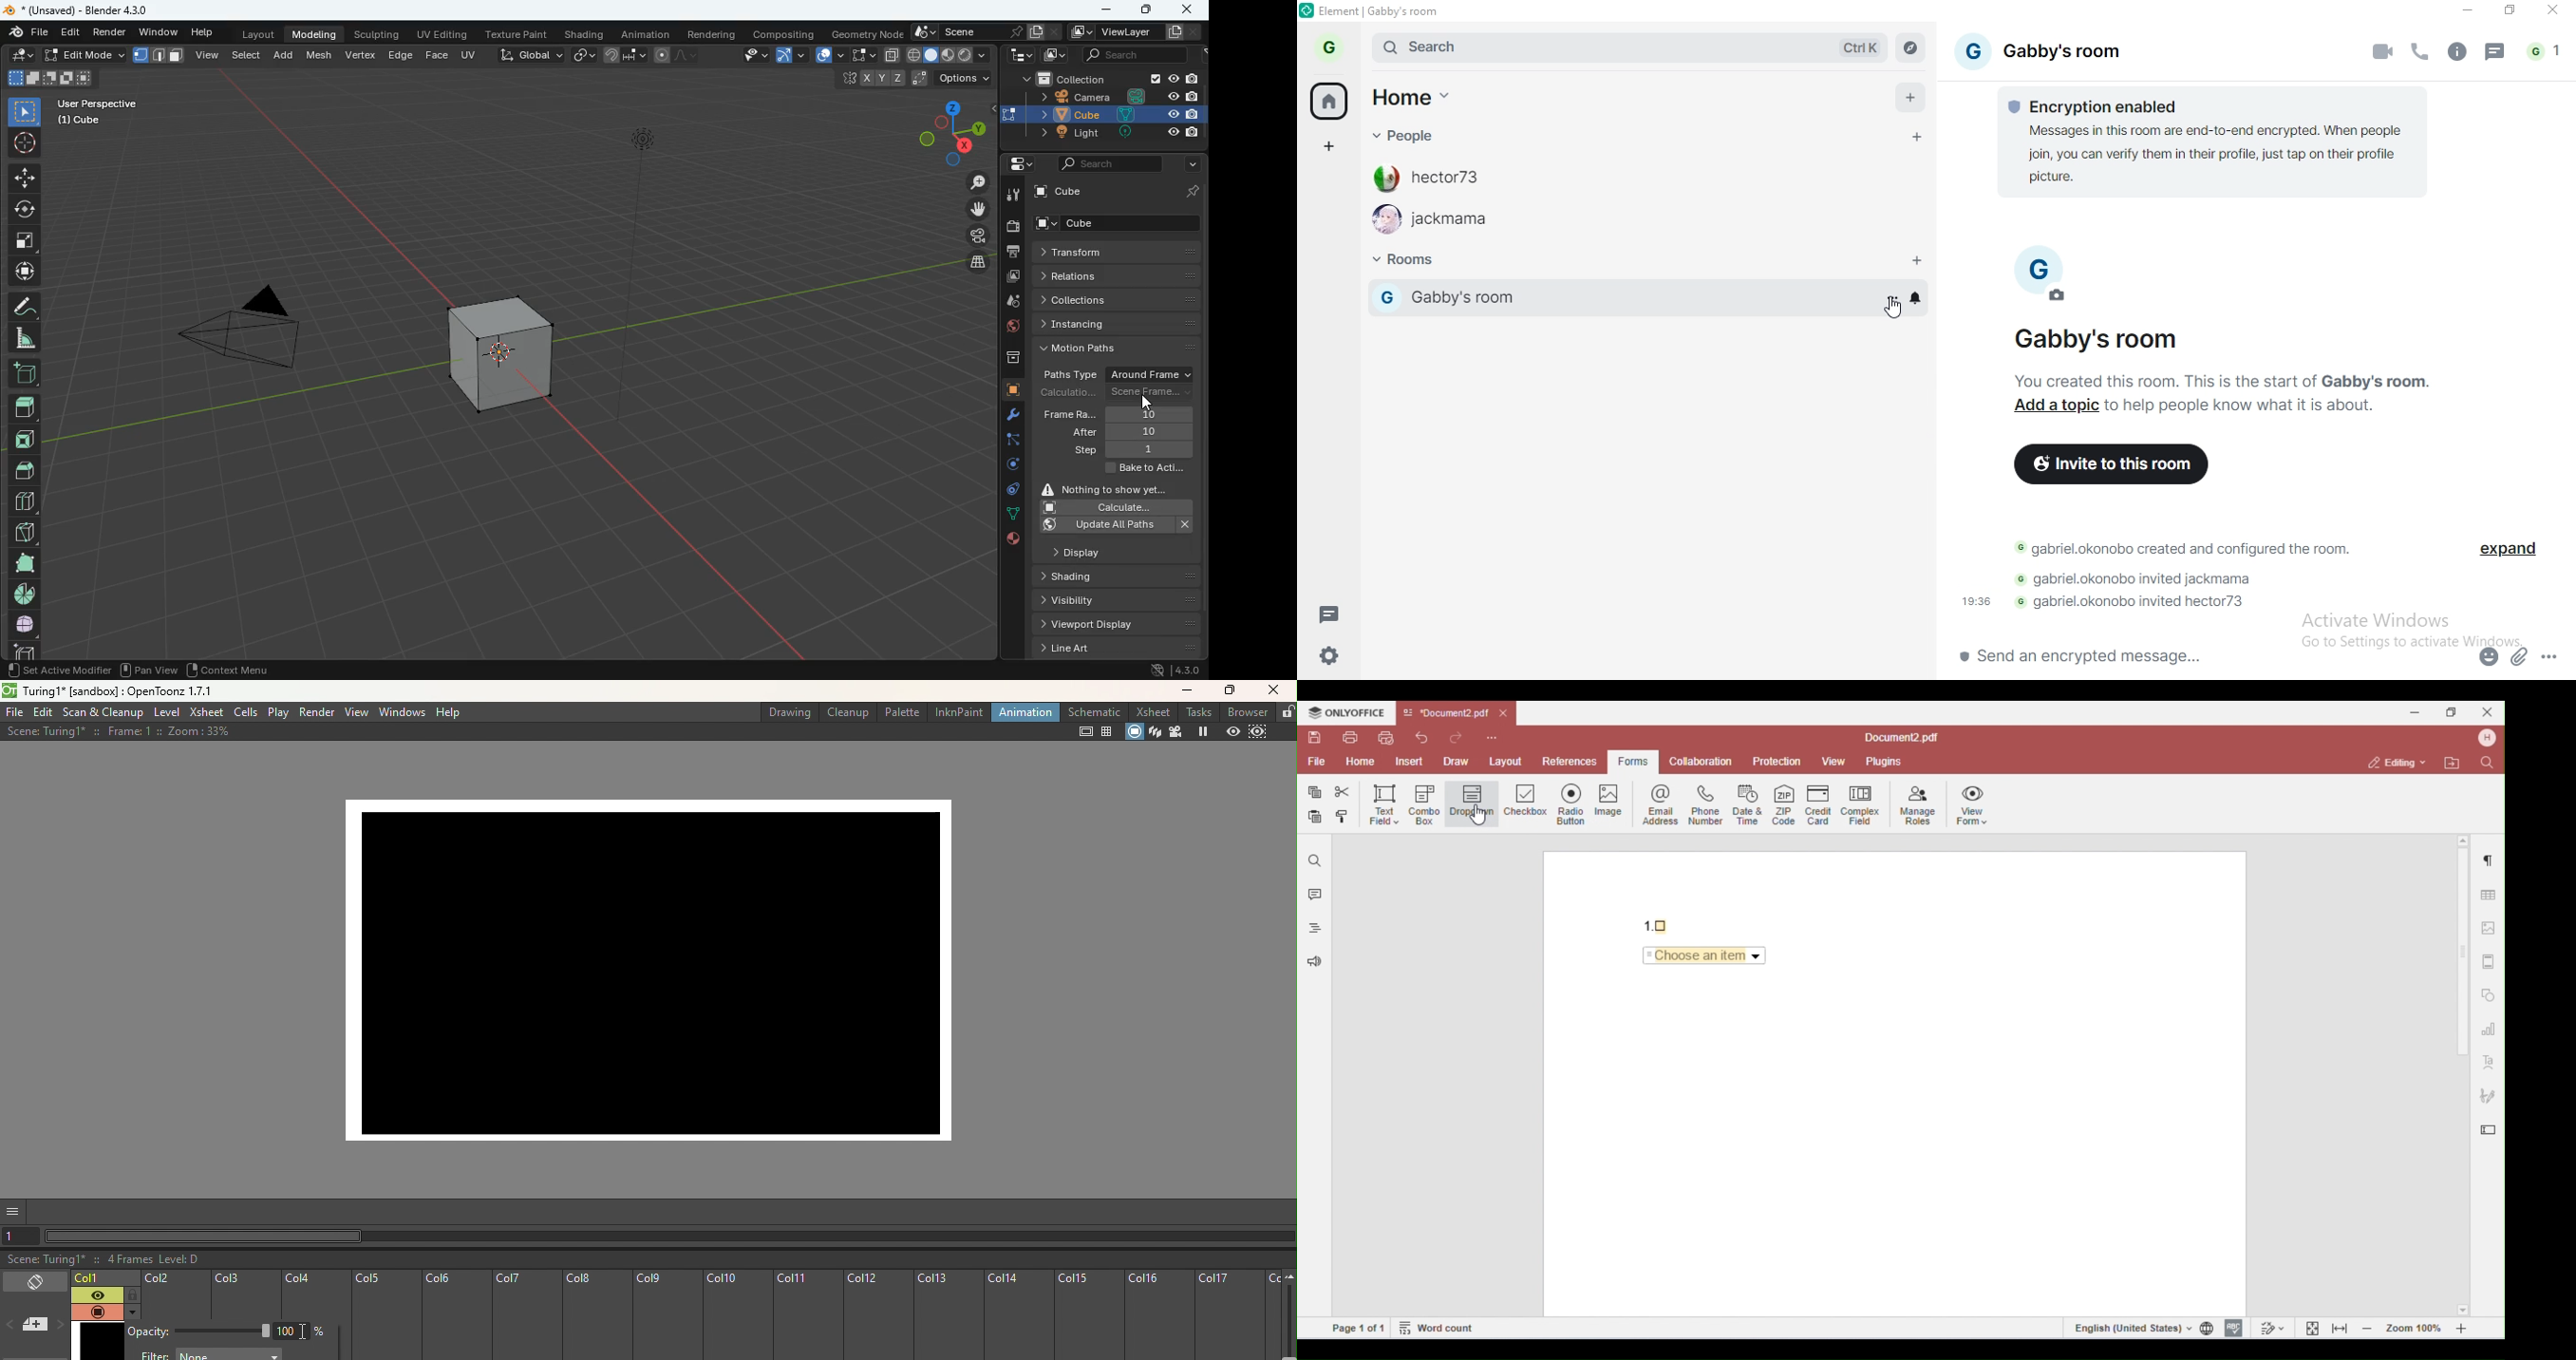  Describe the element at coordinates (24, 372) in the screenshot. I see `dd` at that location.